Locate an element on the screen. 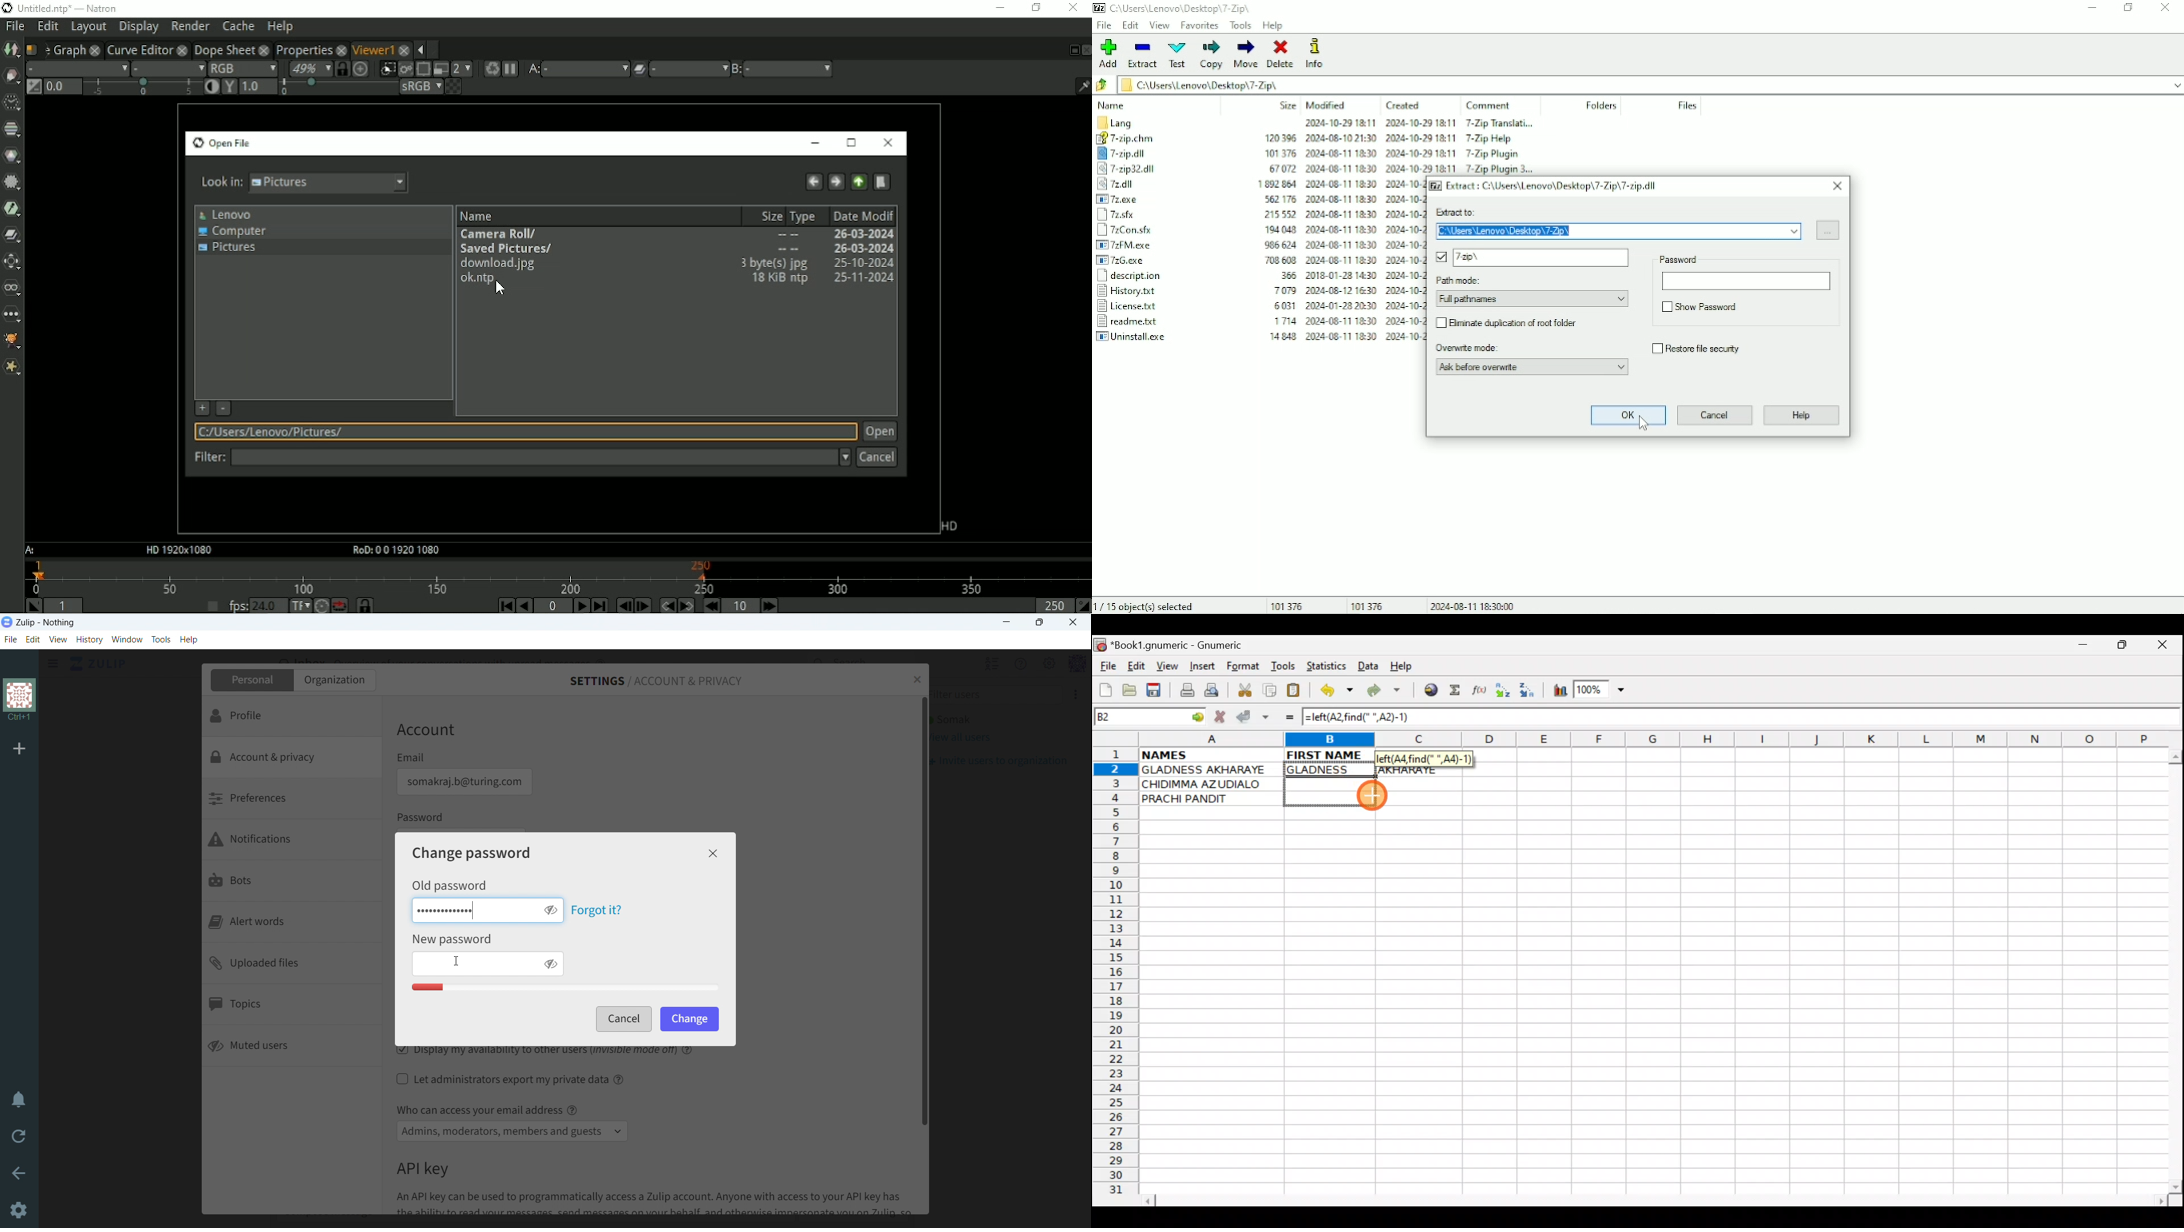 The height and width of the screenshot is (1232, 2184). GLADNESS is located at coordinates (1327, 770).